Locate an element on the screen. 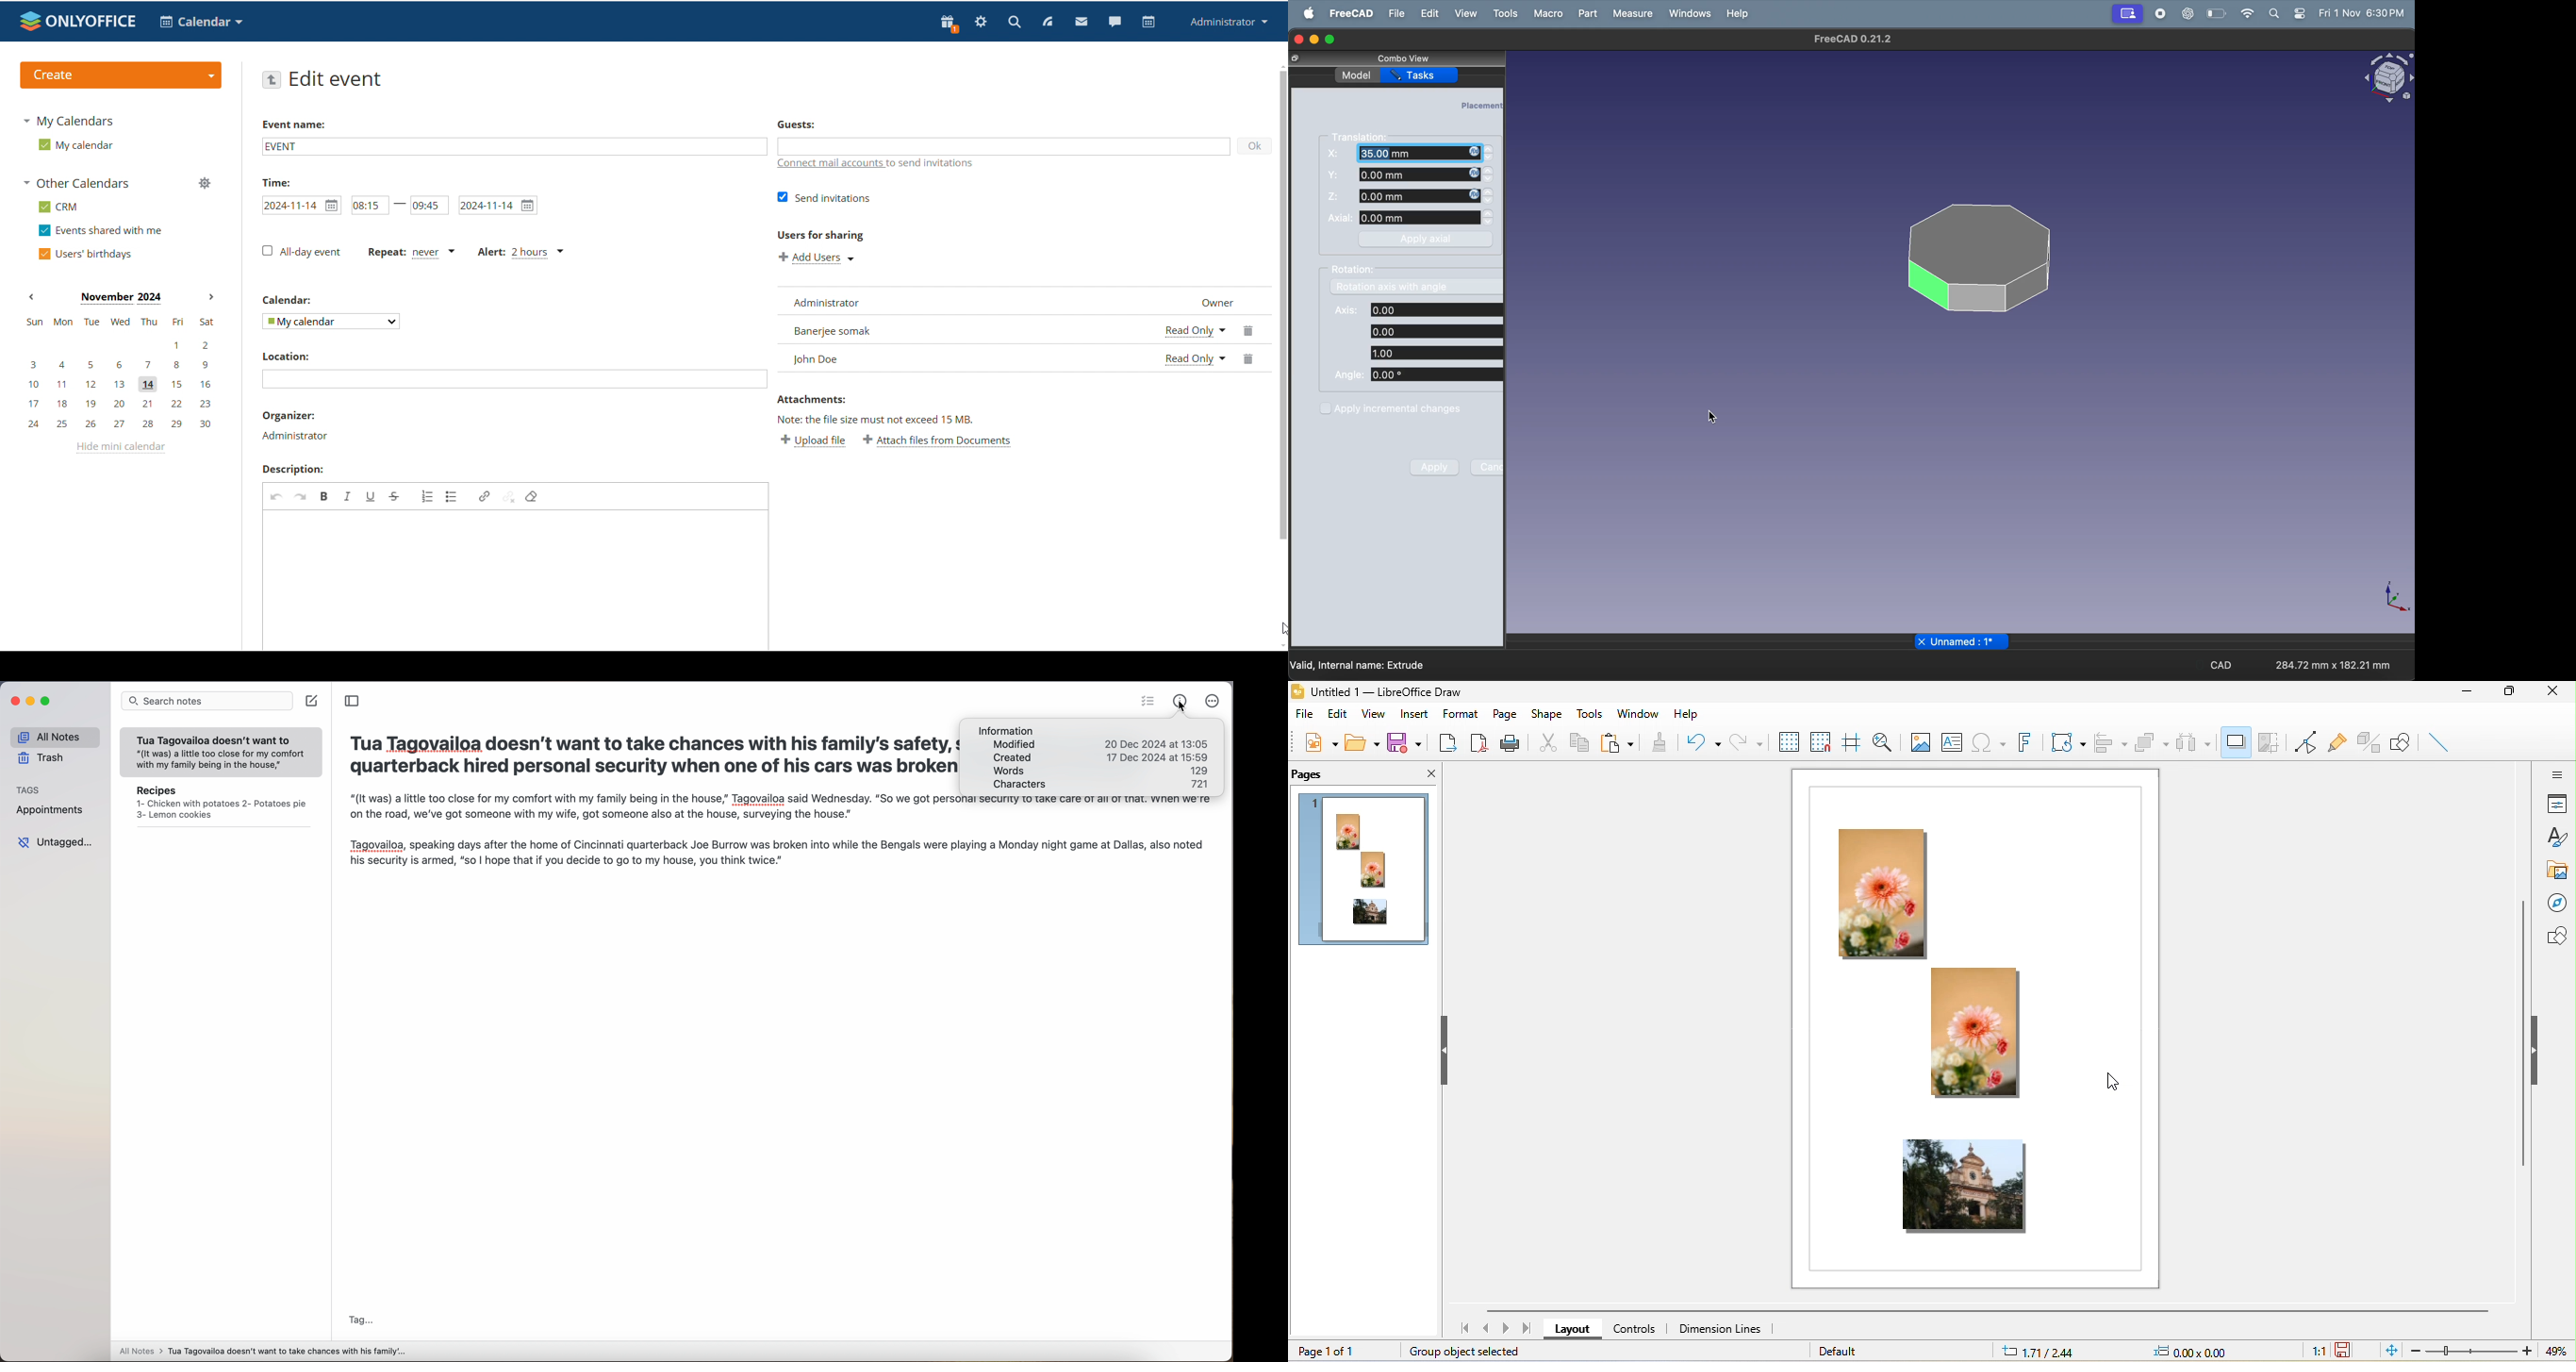 Image resolution: width=2576 pixels, height=1372 pixels. FreeCAD 0.21.2 is located at coordinates (1852, 40).